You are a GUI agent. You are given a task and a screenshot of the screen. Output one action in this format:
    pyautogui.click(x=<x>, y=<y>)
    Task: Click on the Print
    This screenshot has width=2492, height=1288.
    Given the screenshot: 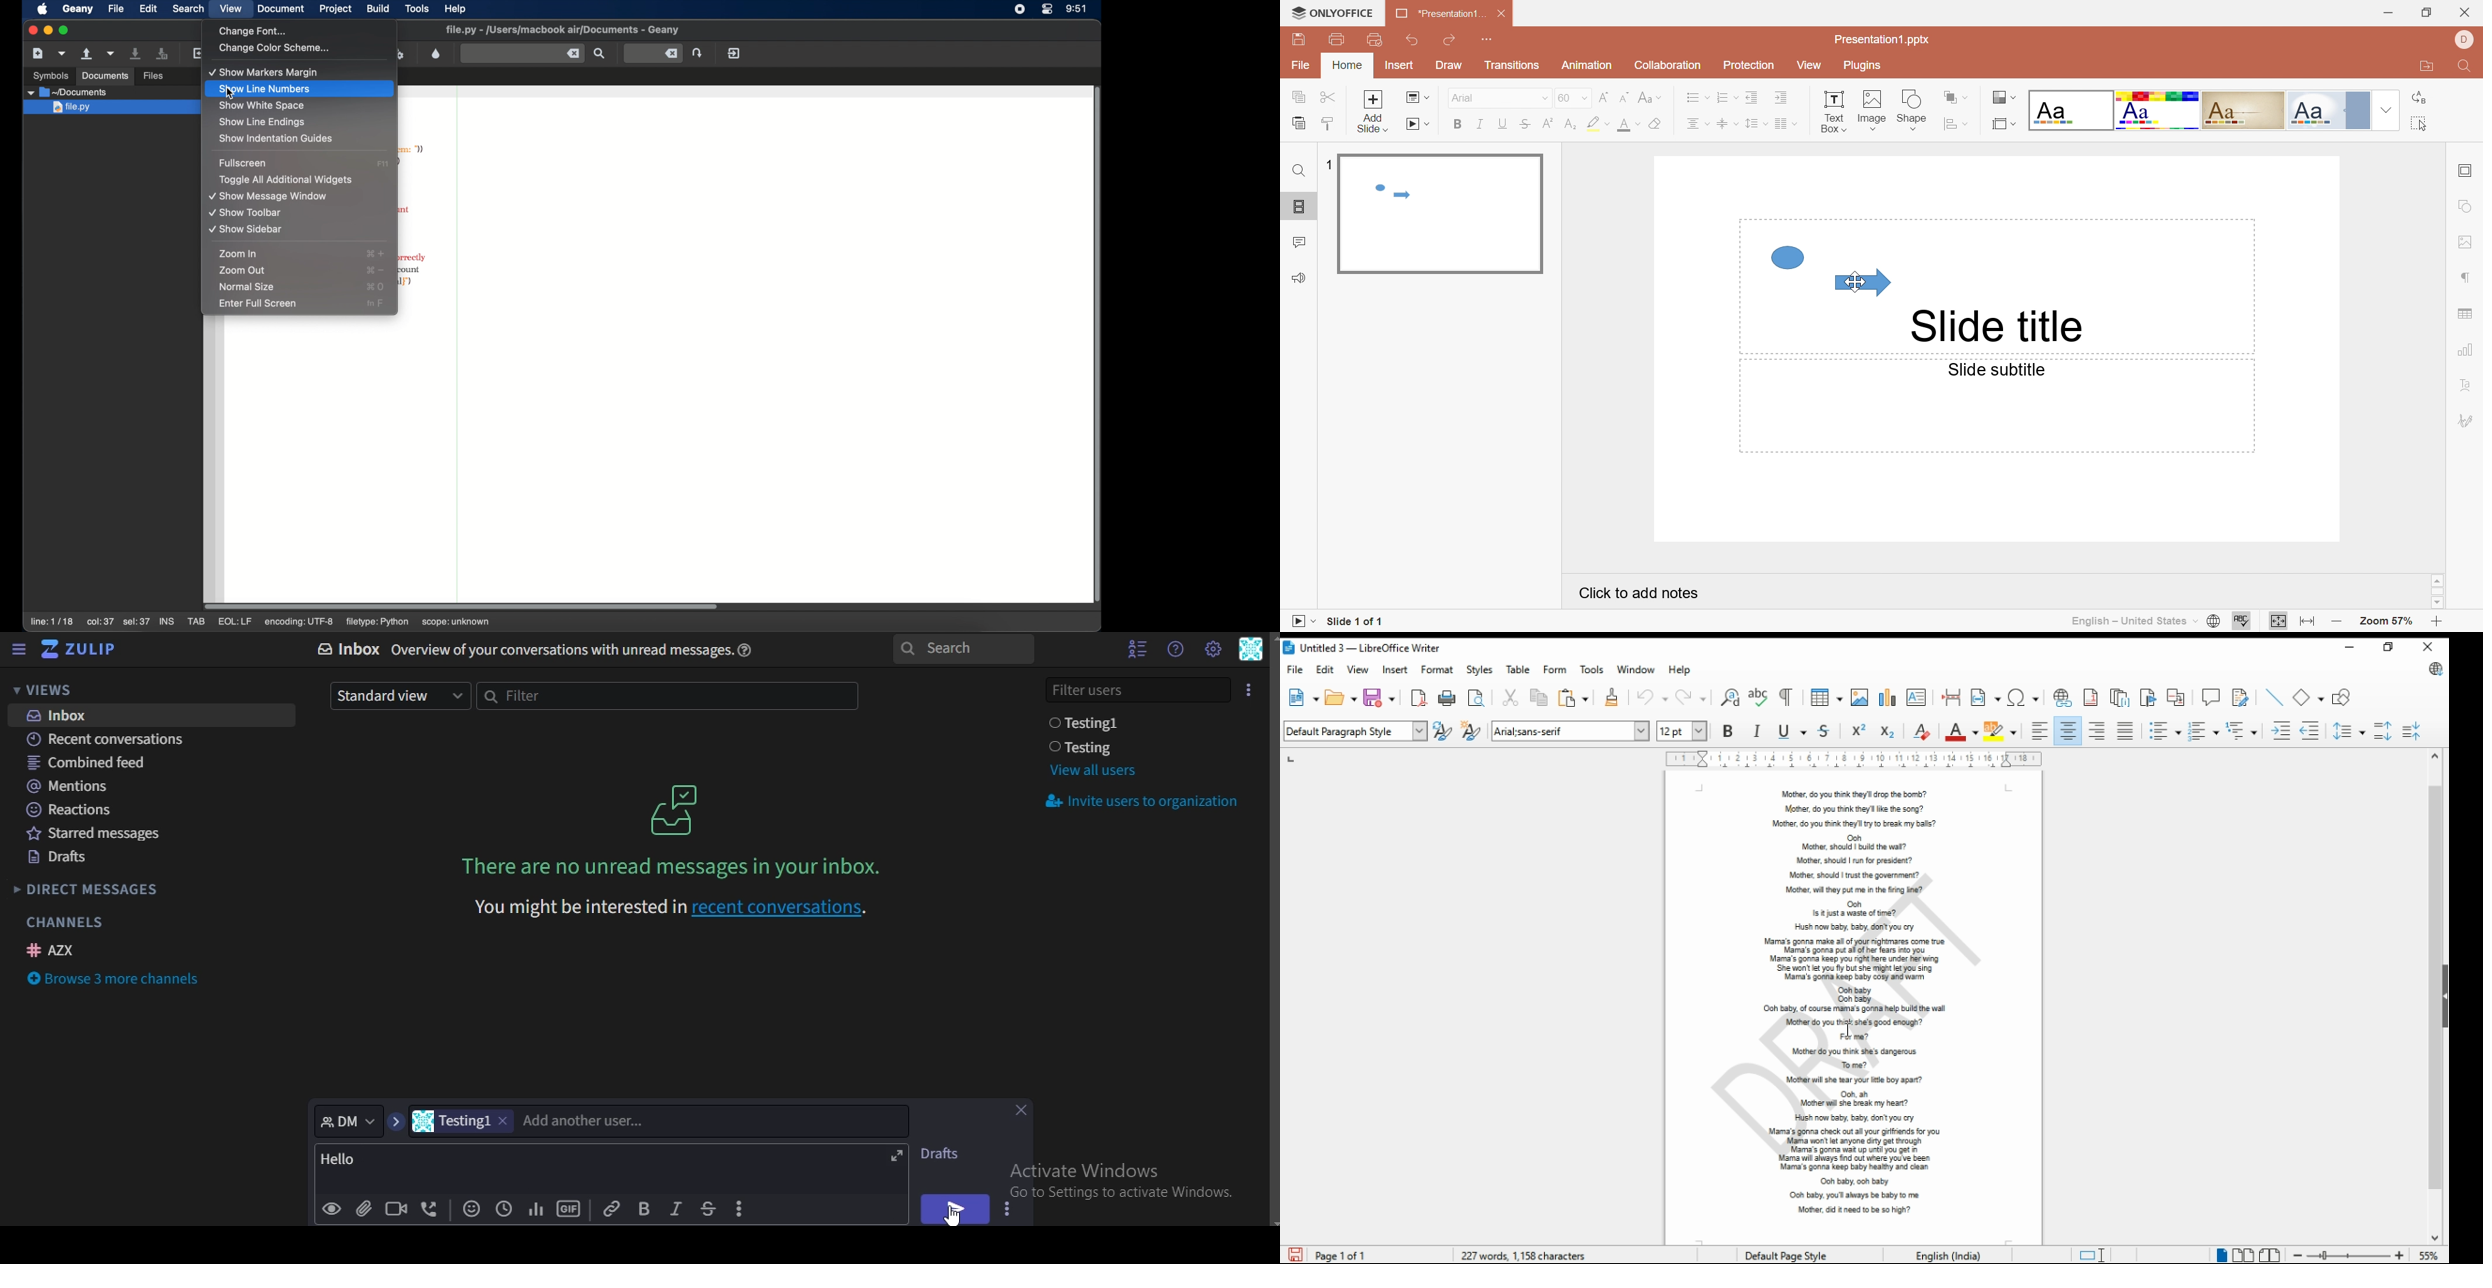 What is the action you would take?
    pyautogui.click(x=1337, y=40)
    